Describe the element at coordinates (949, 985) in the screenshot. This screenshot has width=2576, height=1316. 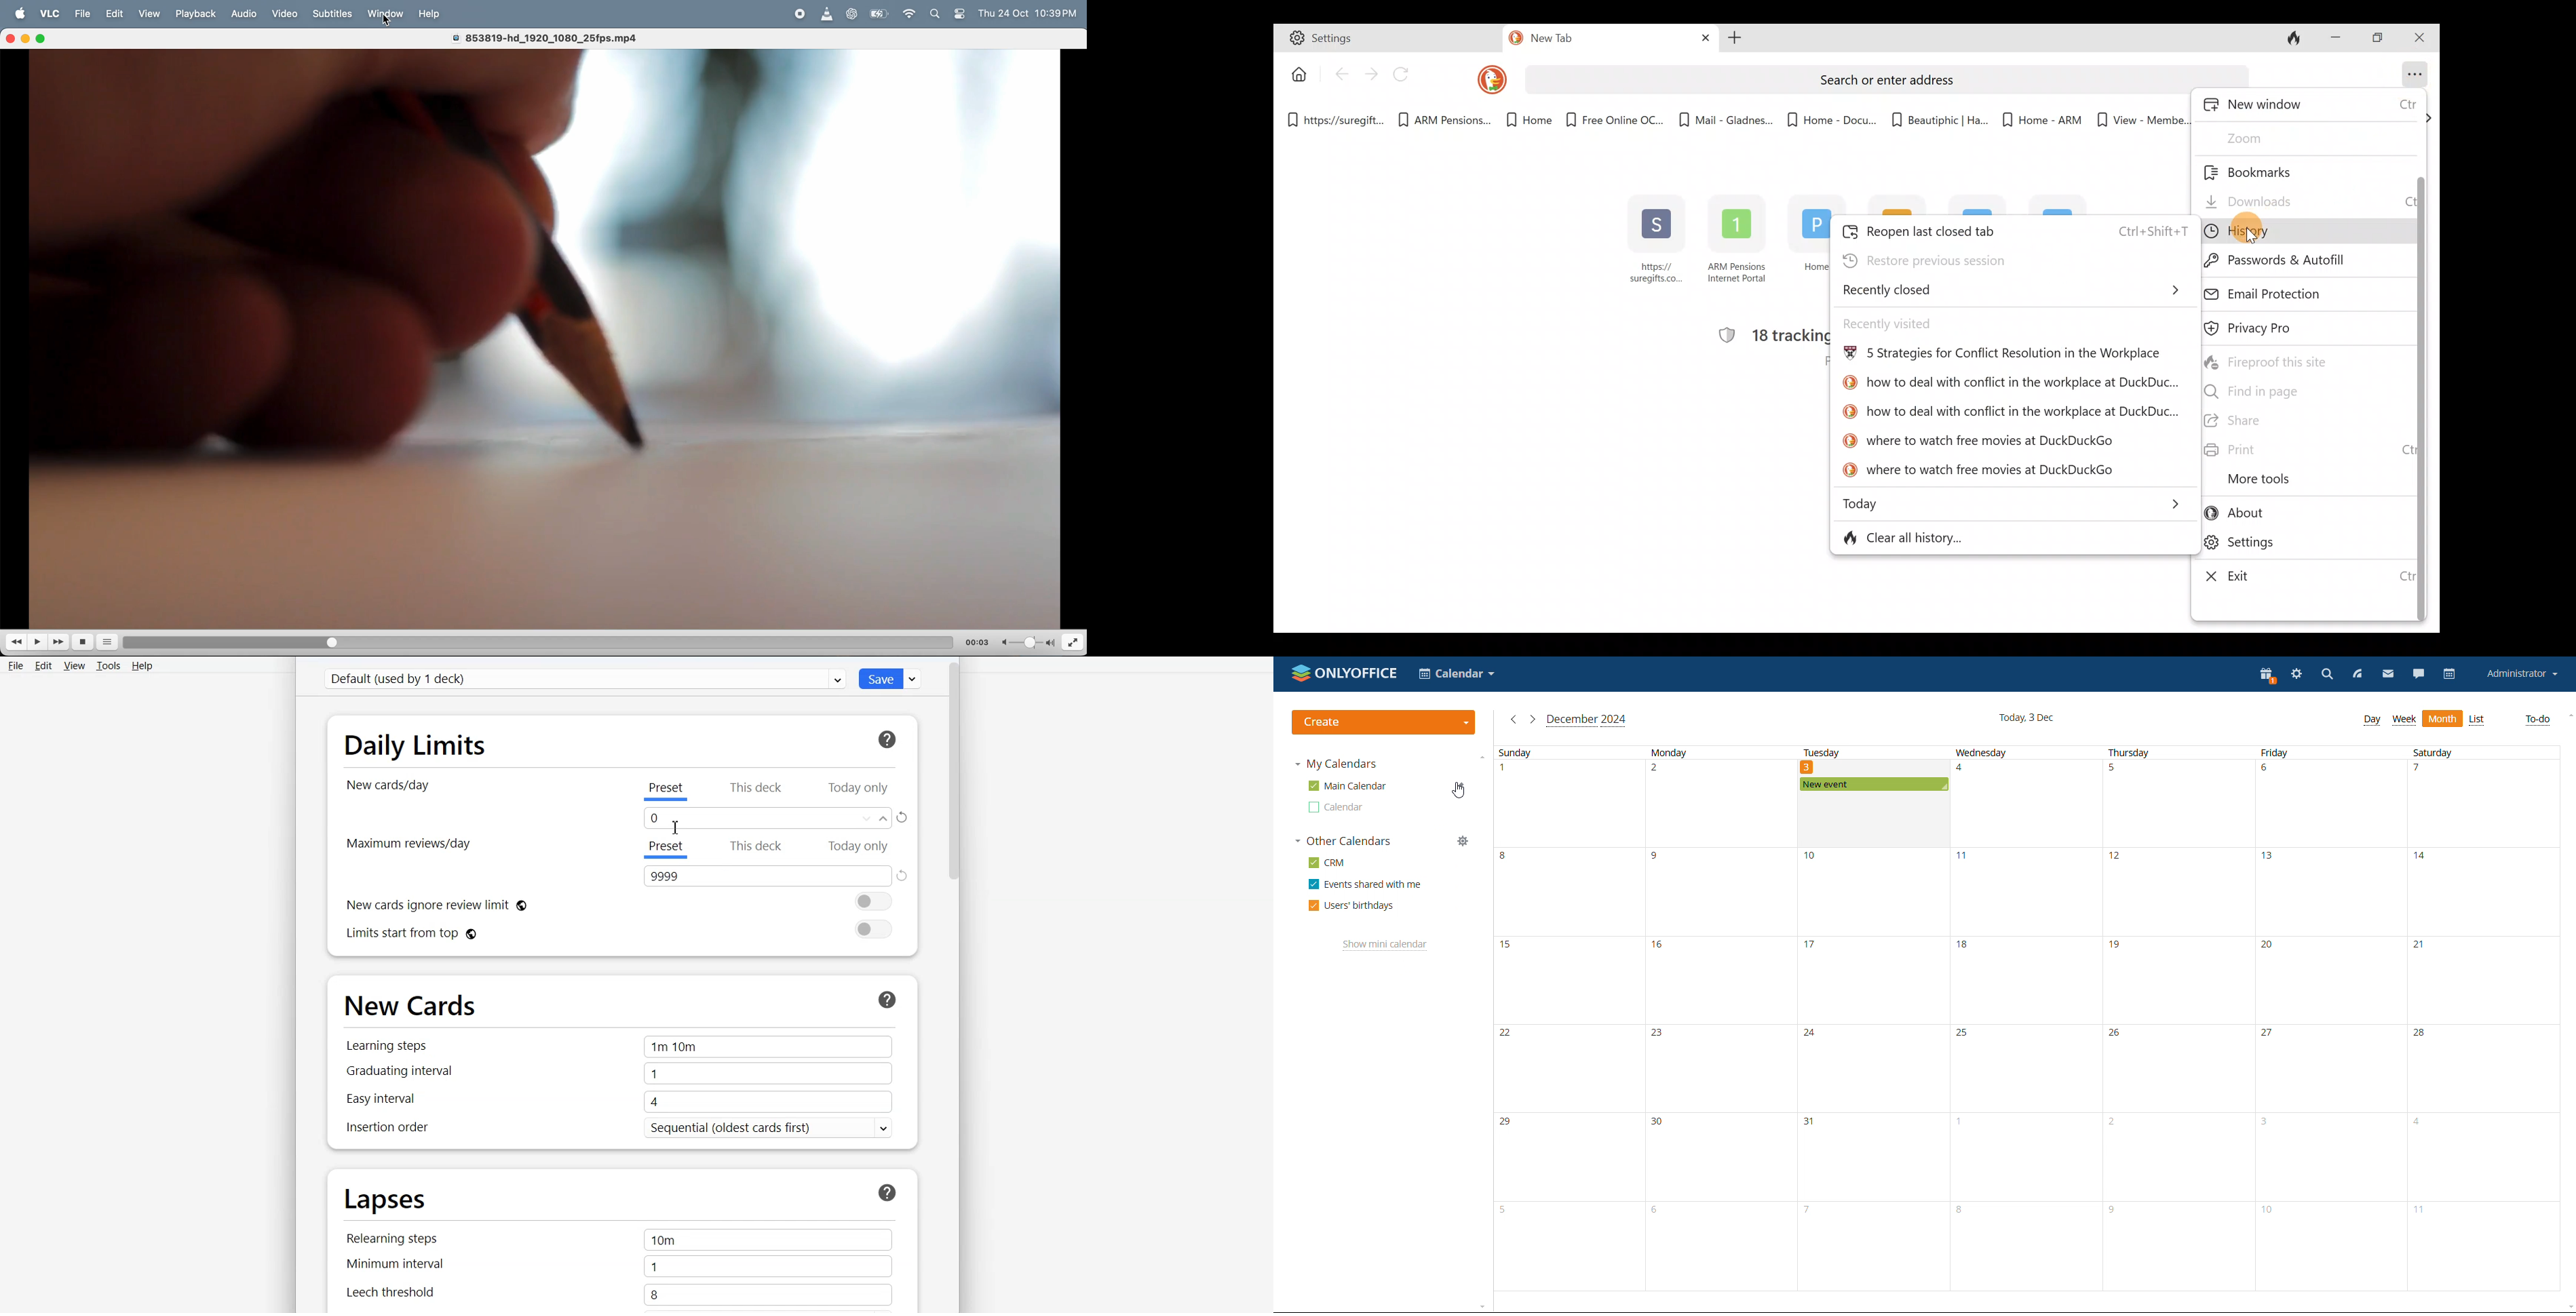
I see `Vertical scroll bar` at that location.